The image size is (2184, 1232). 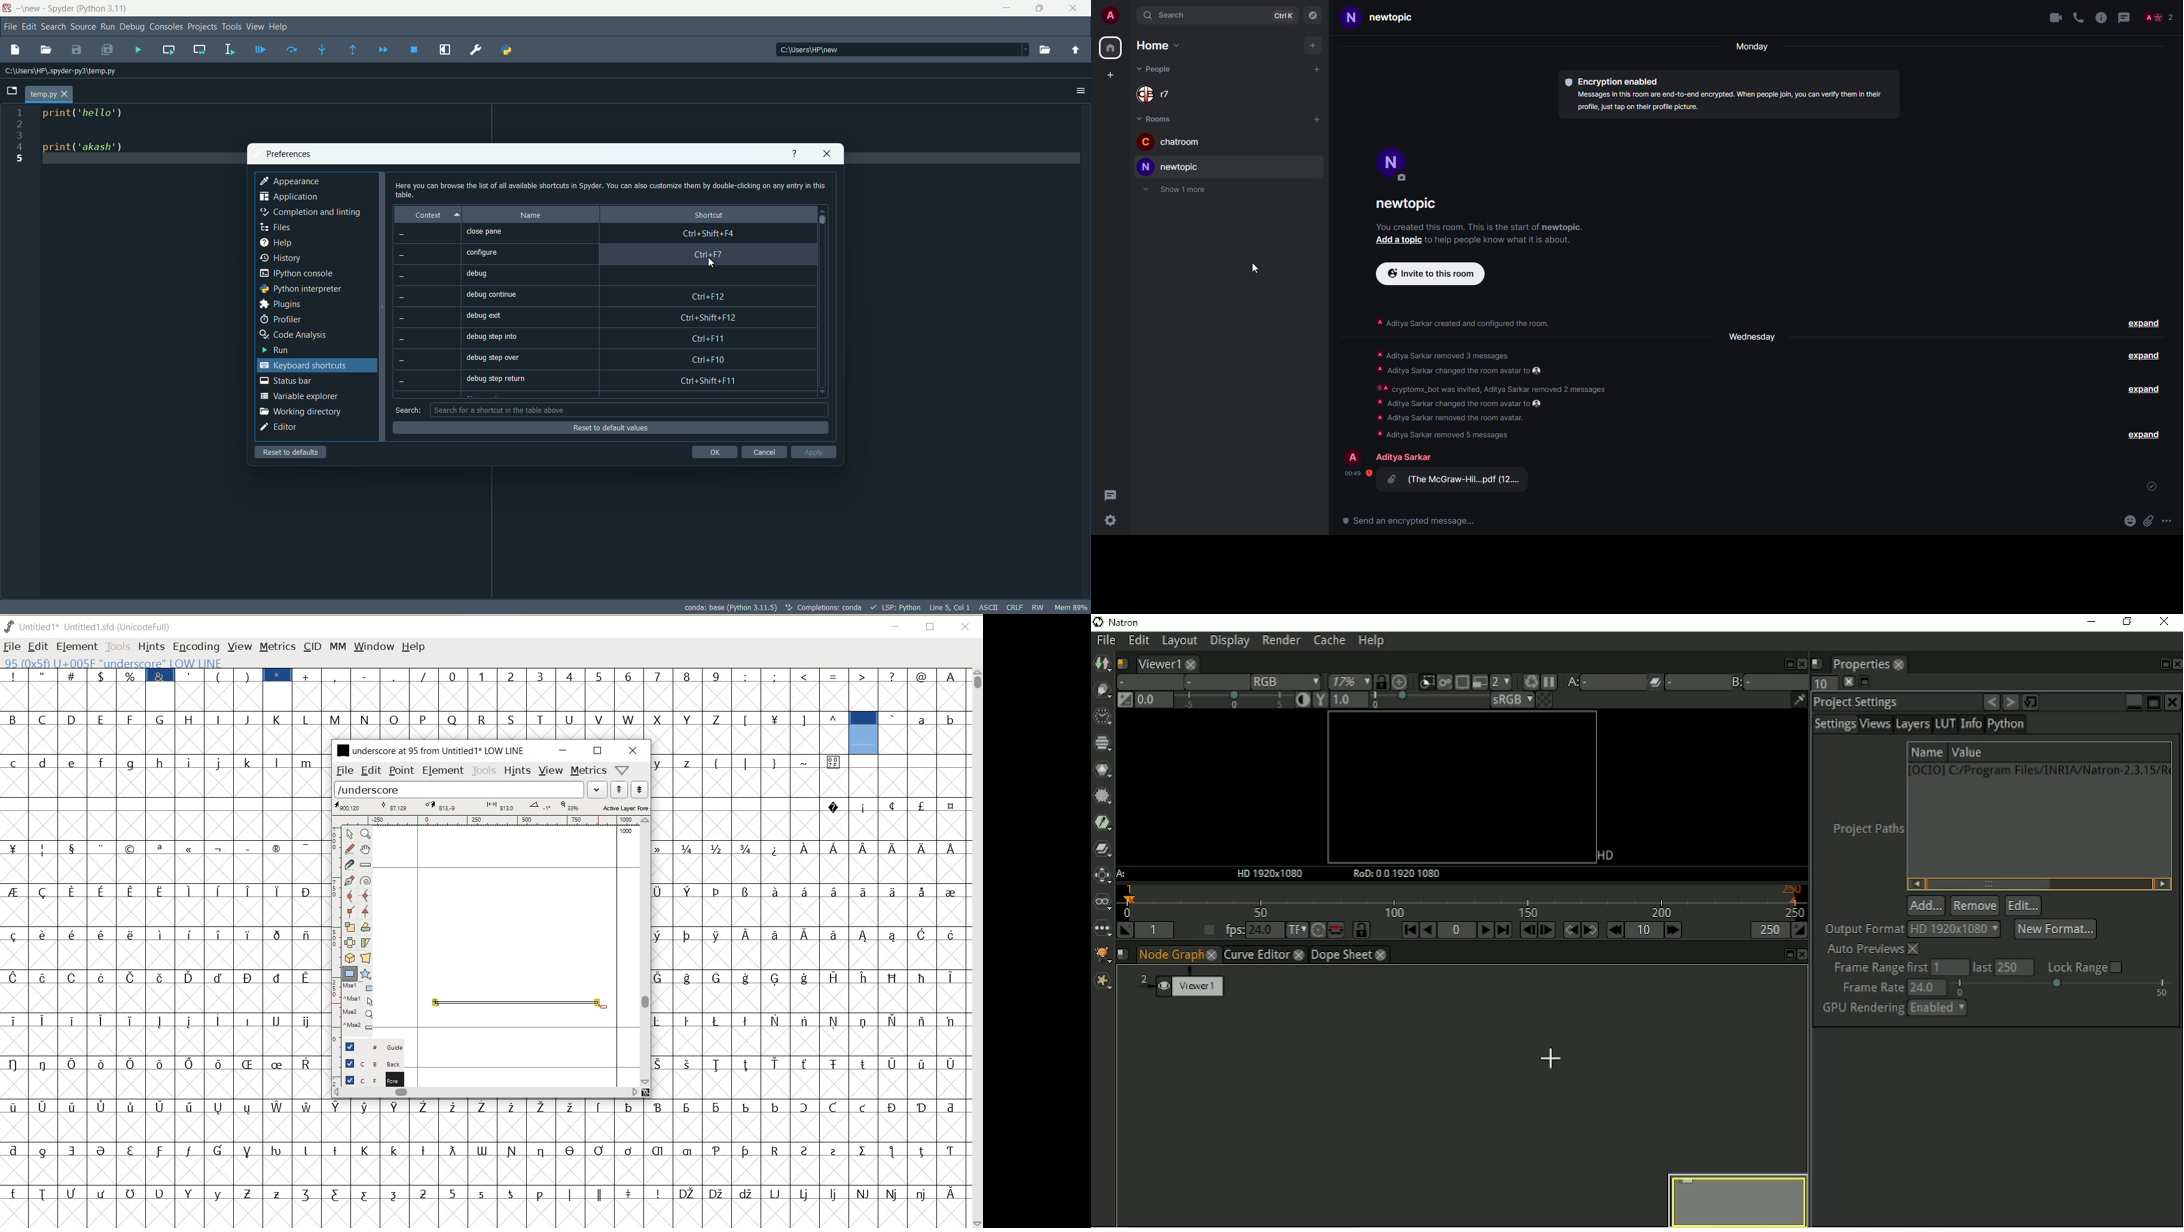 I want to click on flip the selection, so click(x=349, y=942).